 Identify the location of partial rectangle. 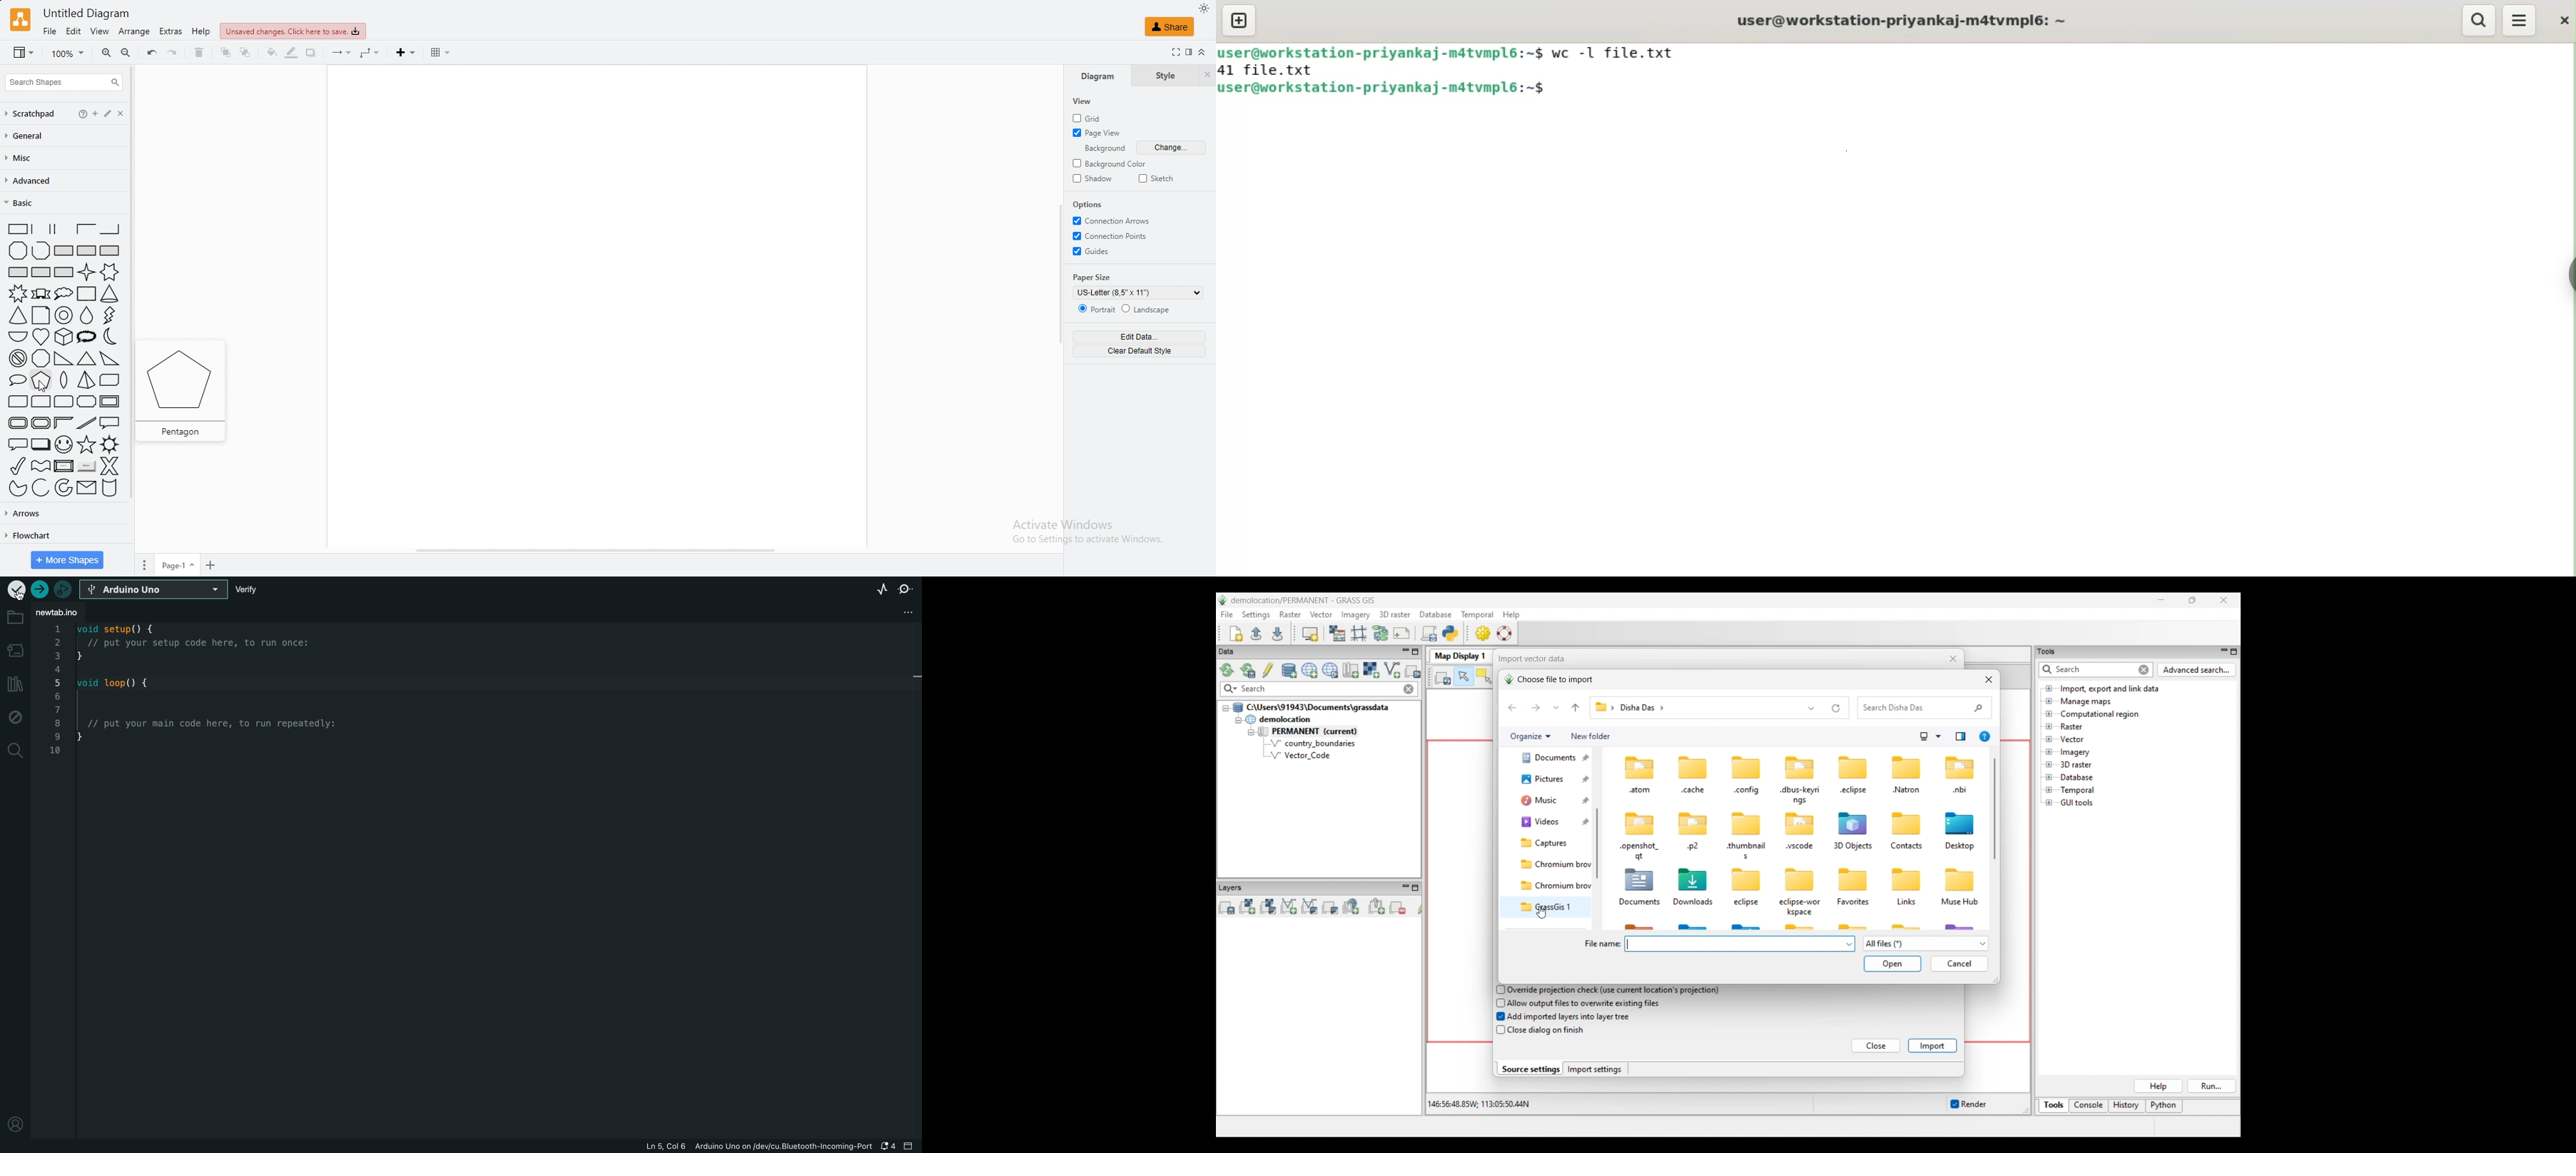
(86, 229).